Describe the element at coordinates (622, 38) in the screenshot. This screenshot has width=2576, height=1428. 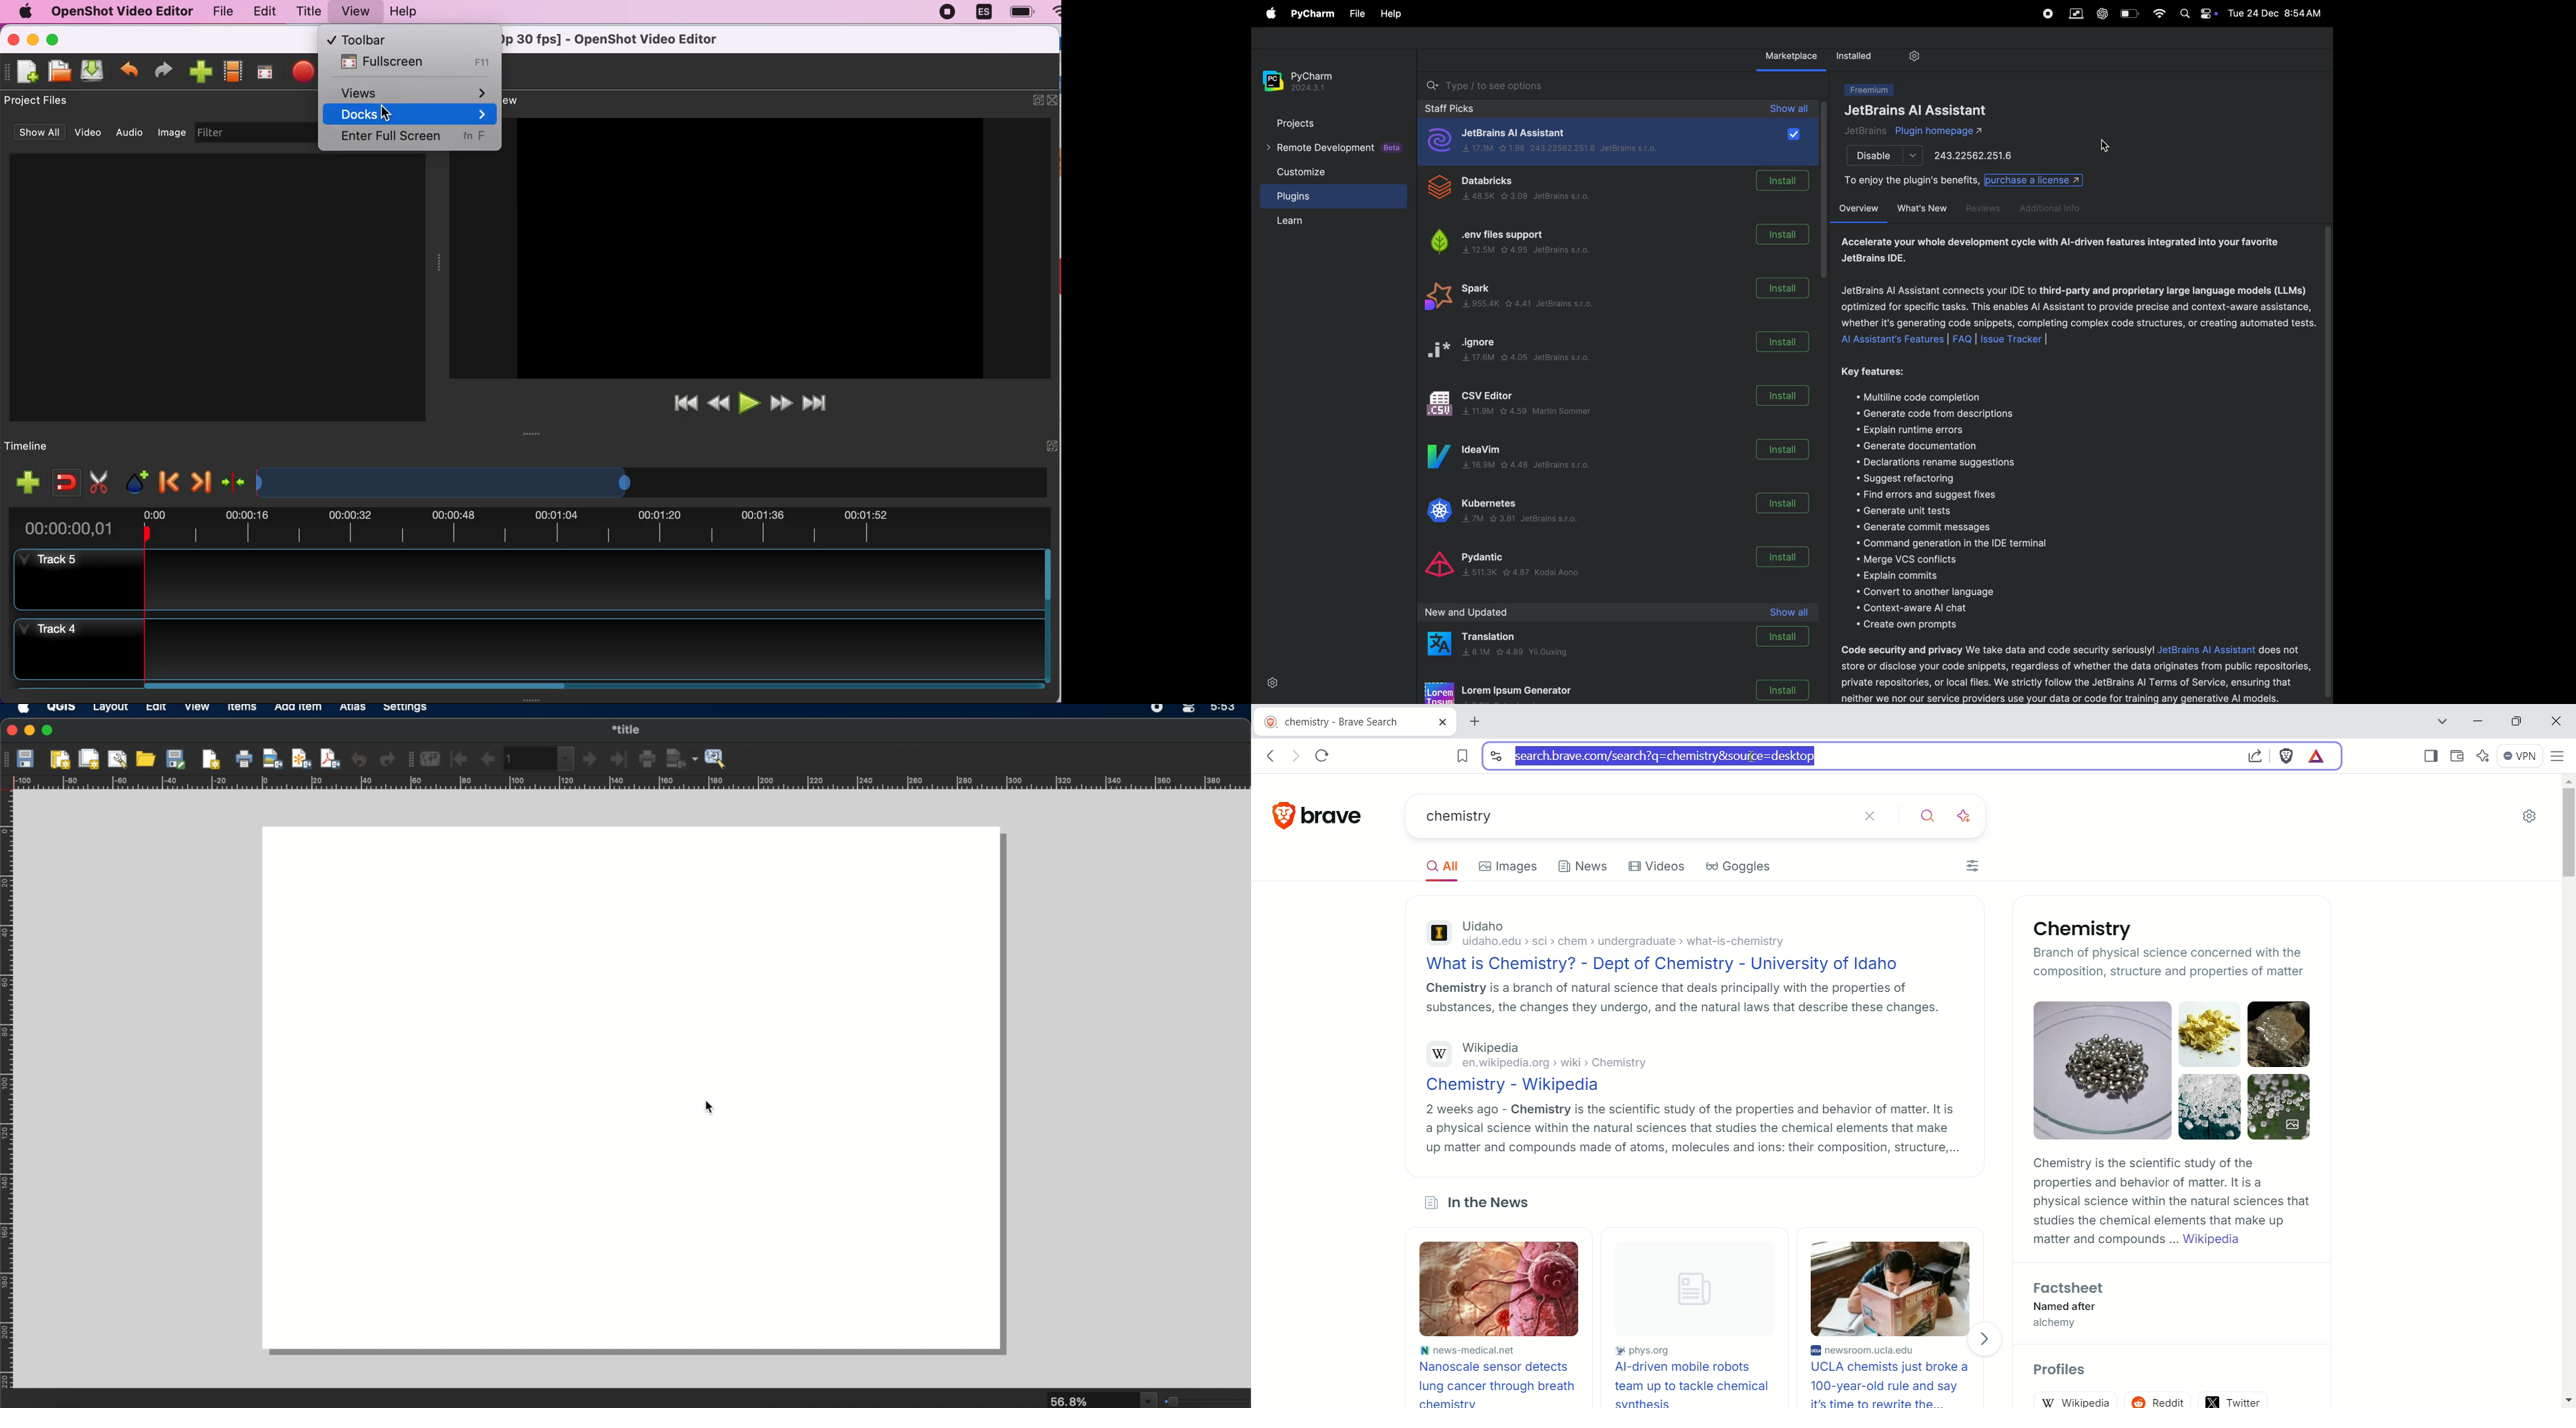
I see `* Untitled Project [HD 720p 30 fps] - OpenShot Video Editor` at that location.